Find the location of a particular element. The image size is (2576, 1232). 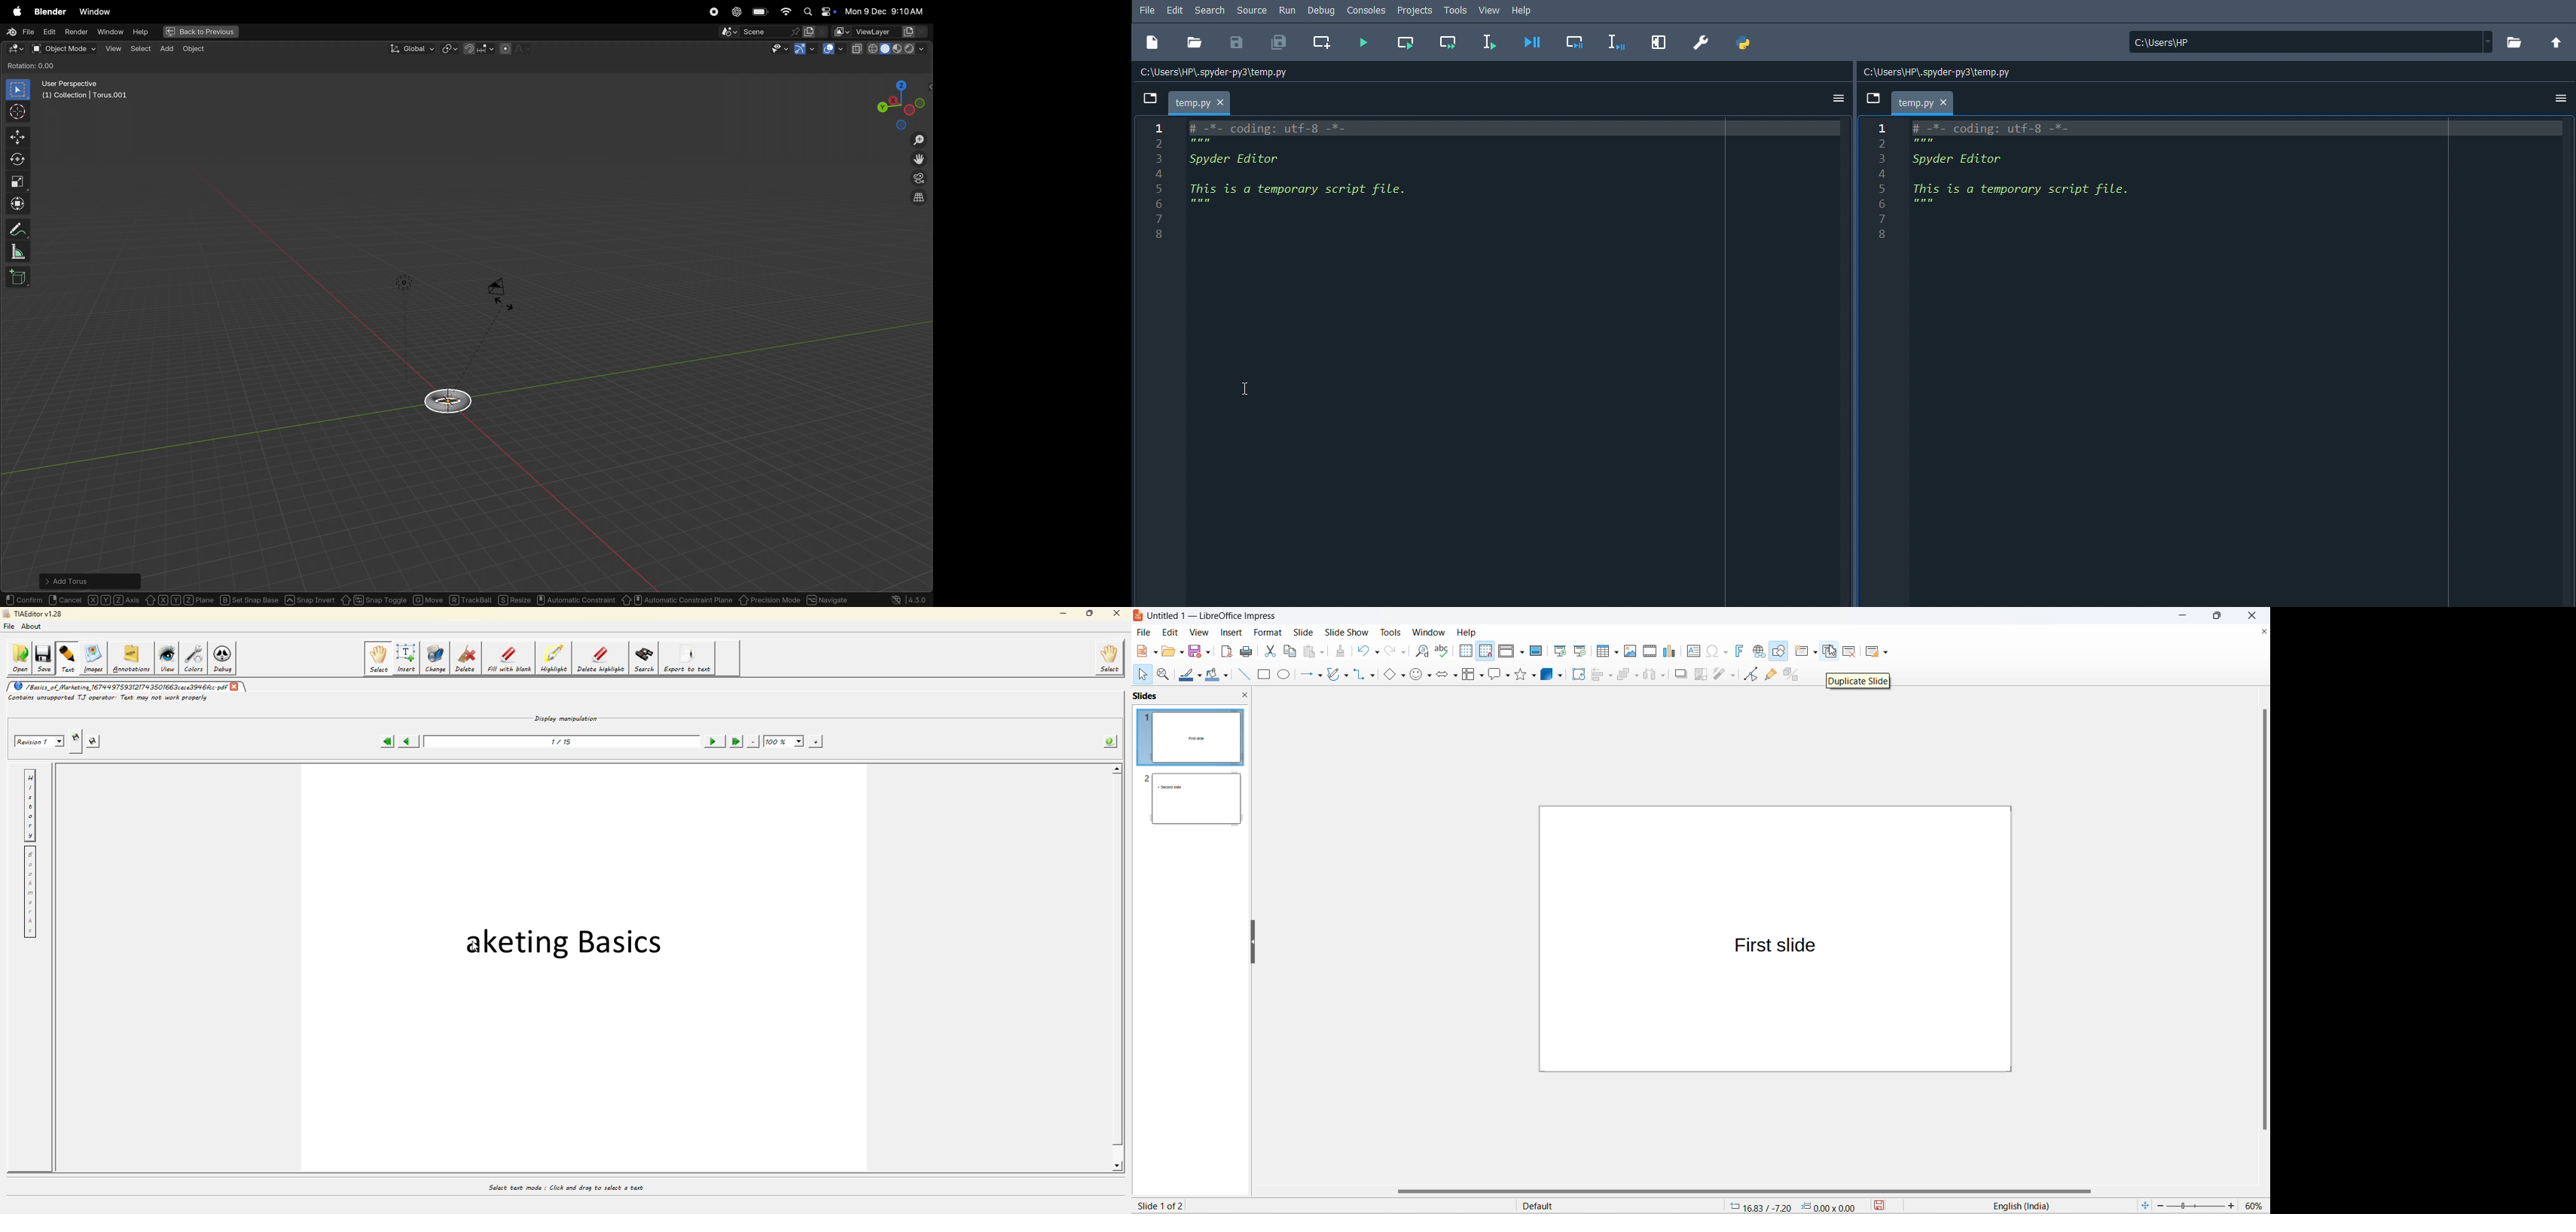

new slide options is located at coordinates (1815, 653).